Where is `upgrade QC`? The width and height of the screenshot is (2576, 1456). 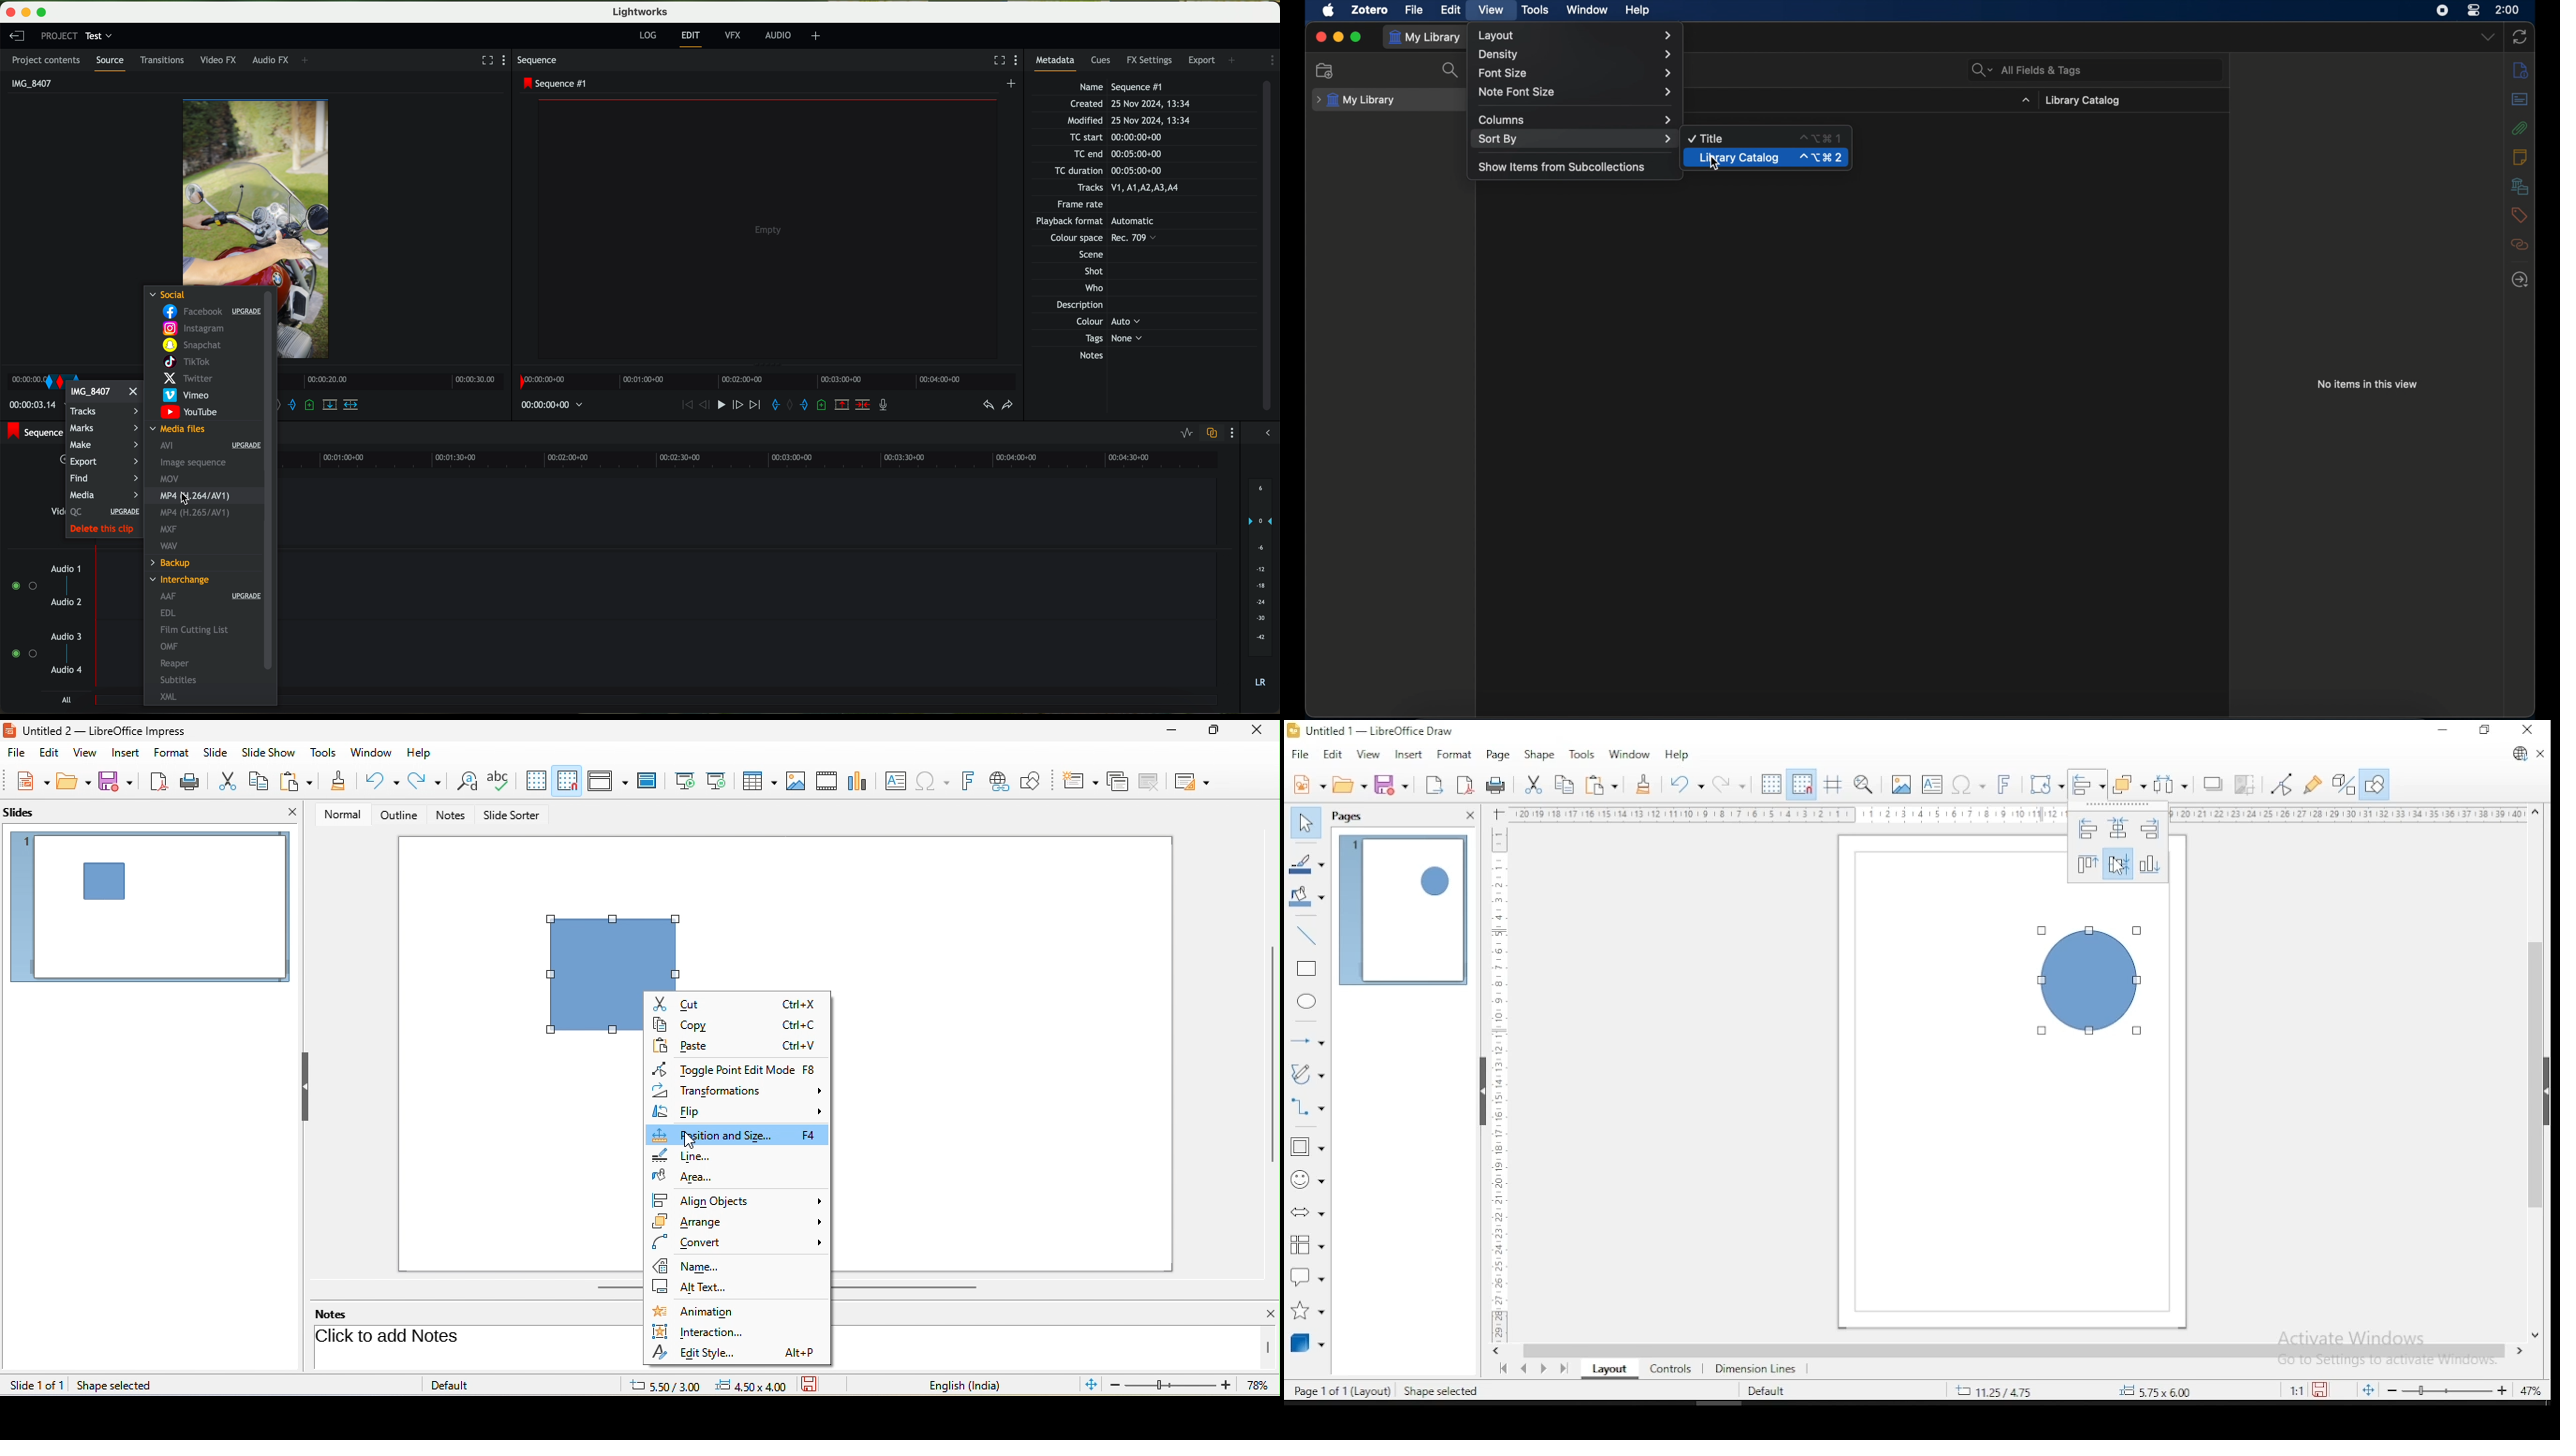 upgrade QC is located at coordinates (102, 513).